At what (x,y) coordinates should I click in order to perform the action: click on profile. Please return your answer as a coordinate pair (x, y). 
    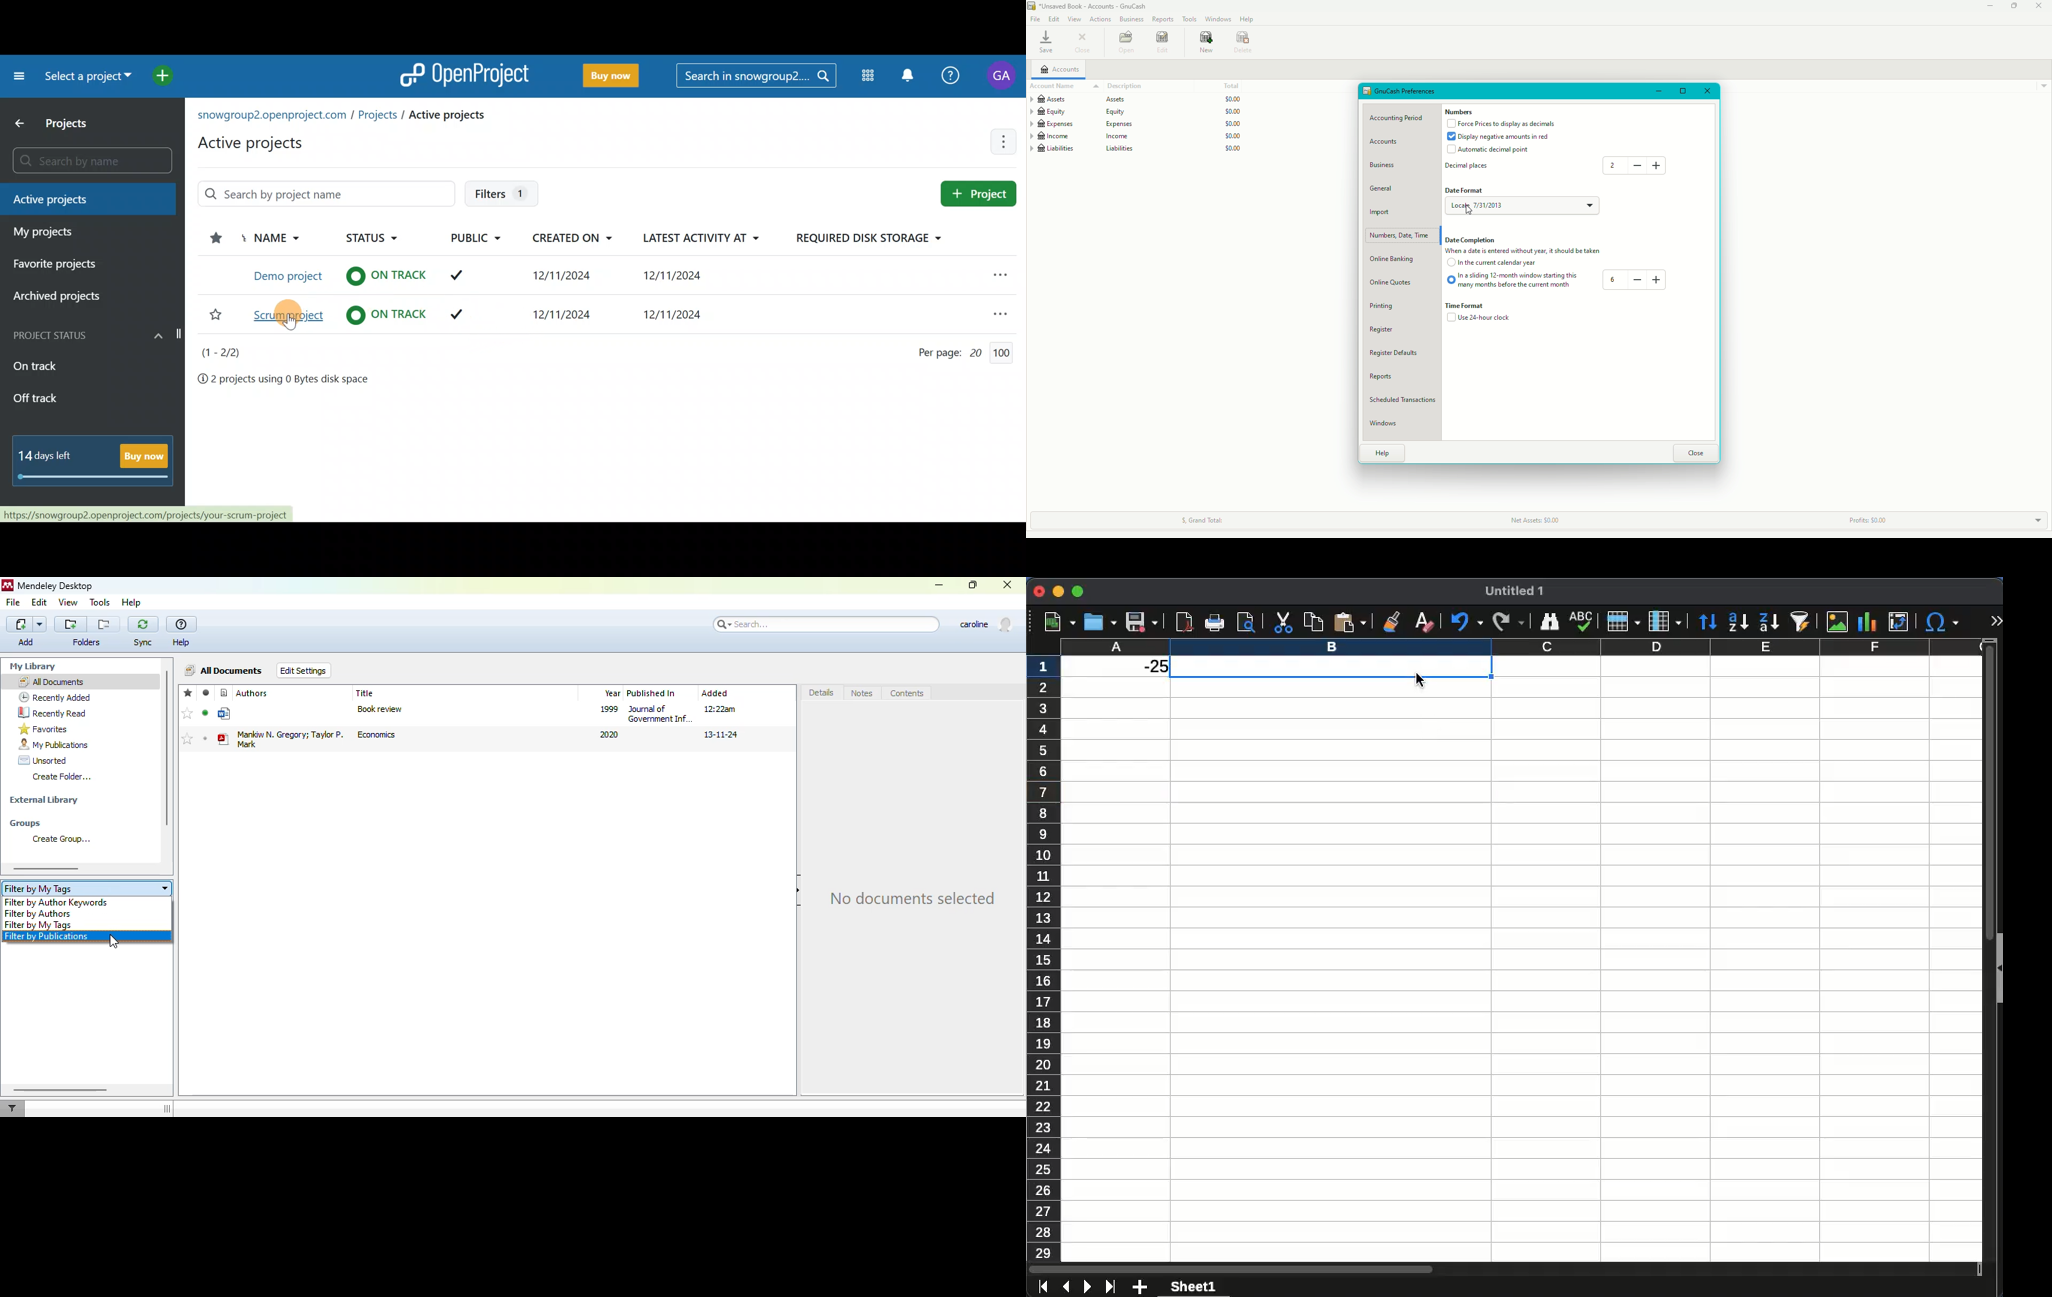
    Looking at the image, I should click on (987, 624).